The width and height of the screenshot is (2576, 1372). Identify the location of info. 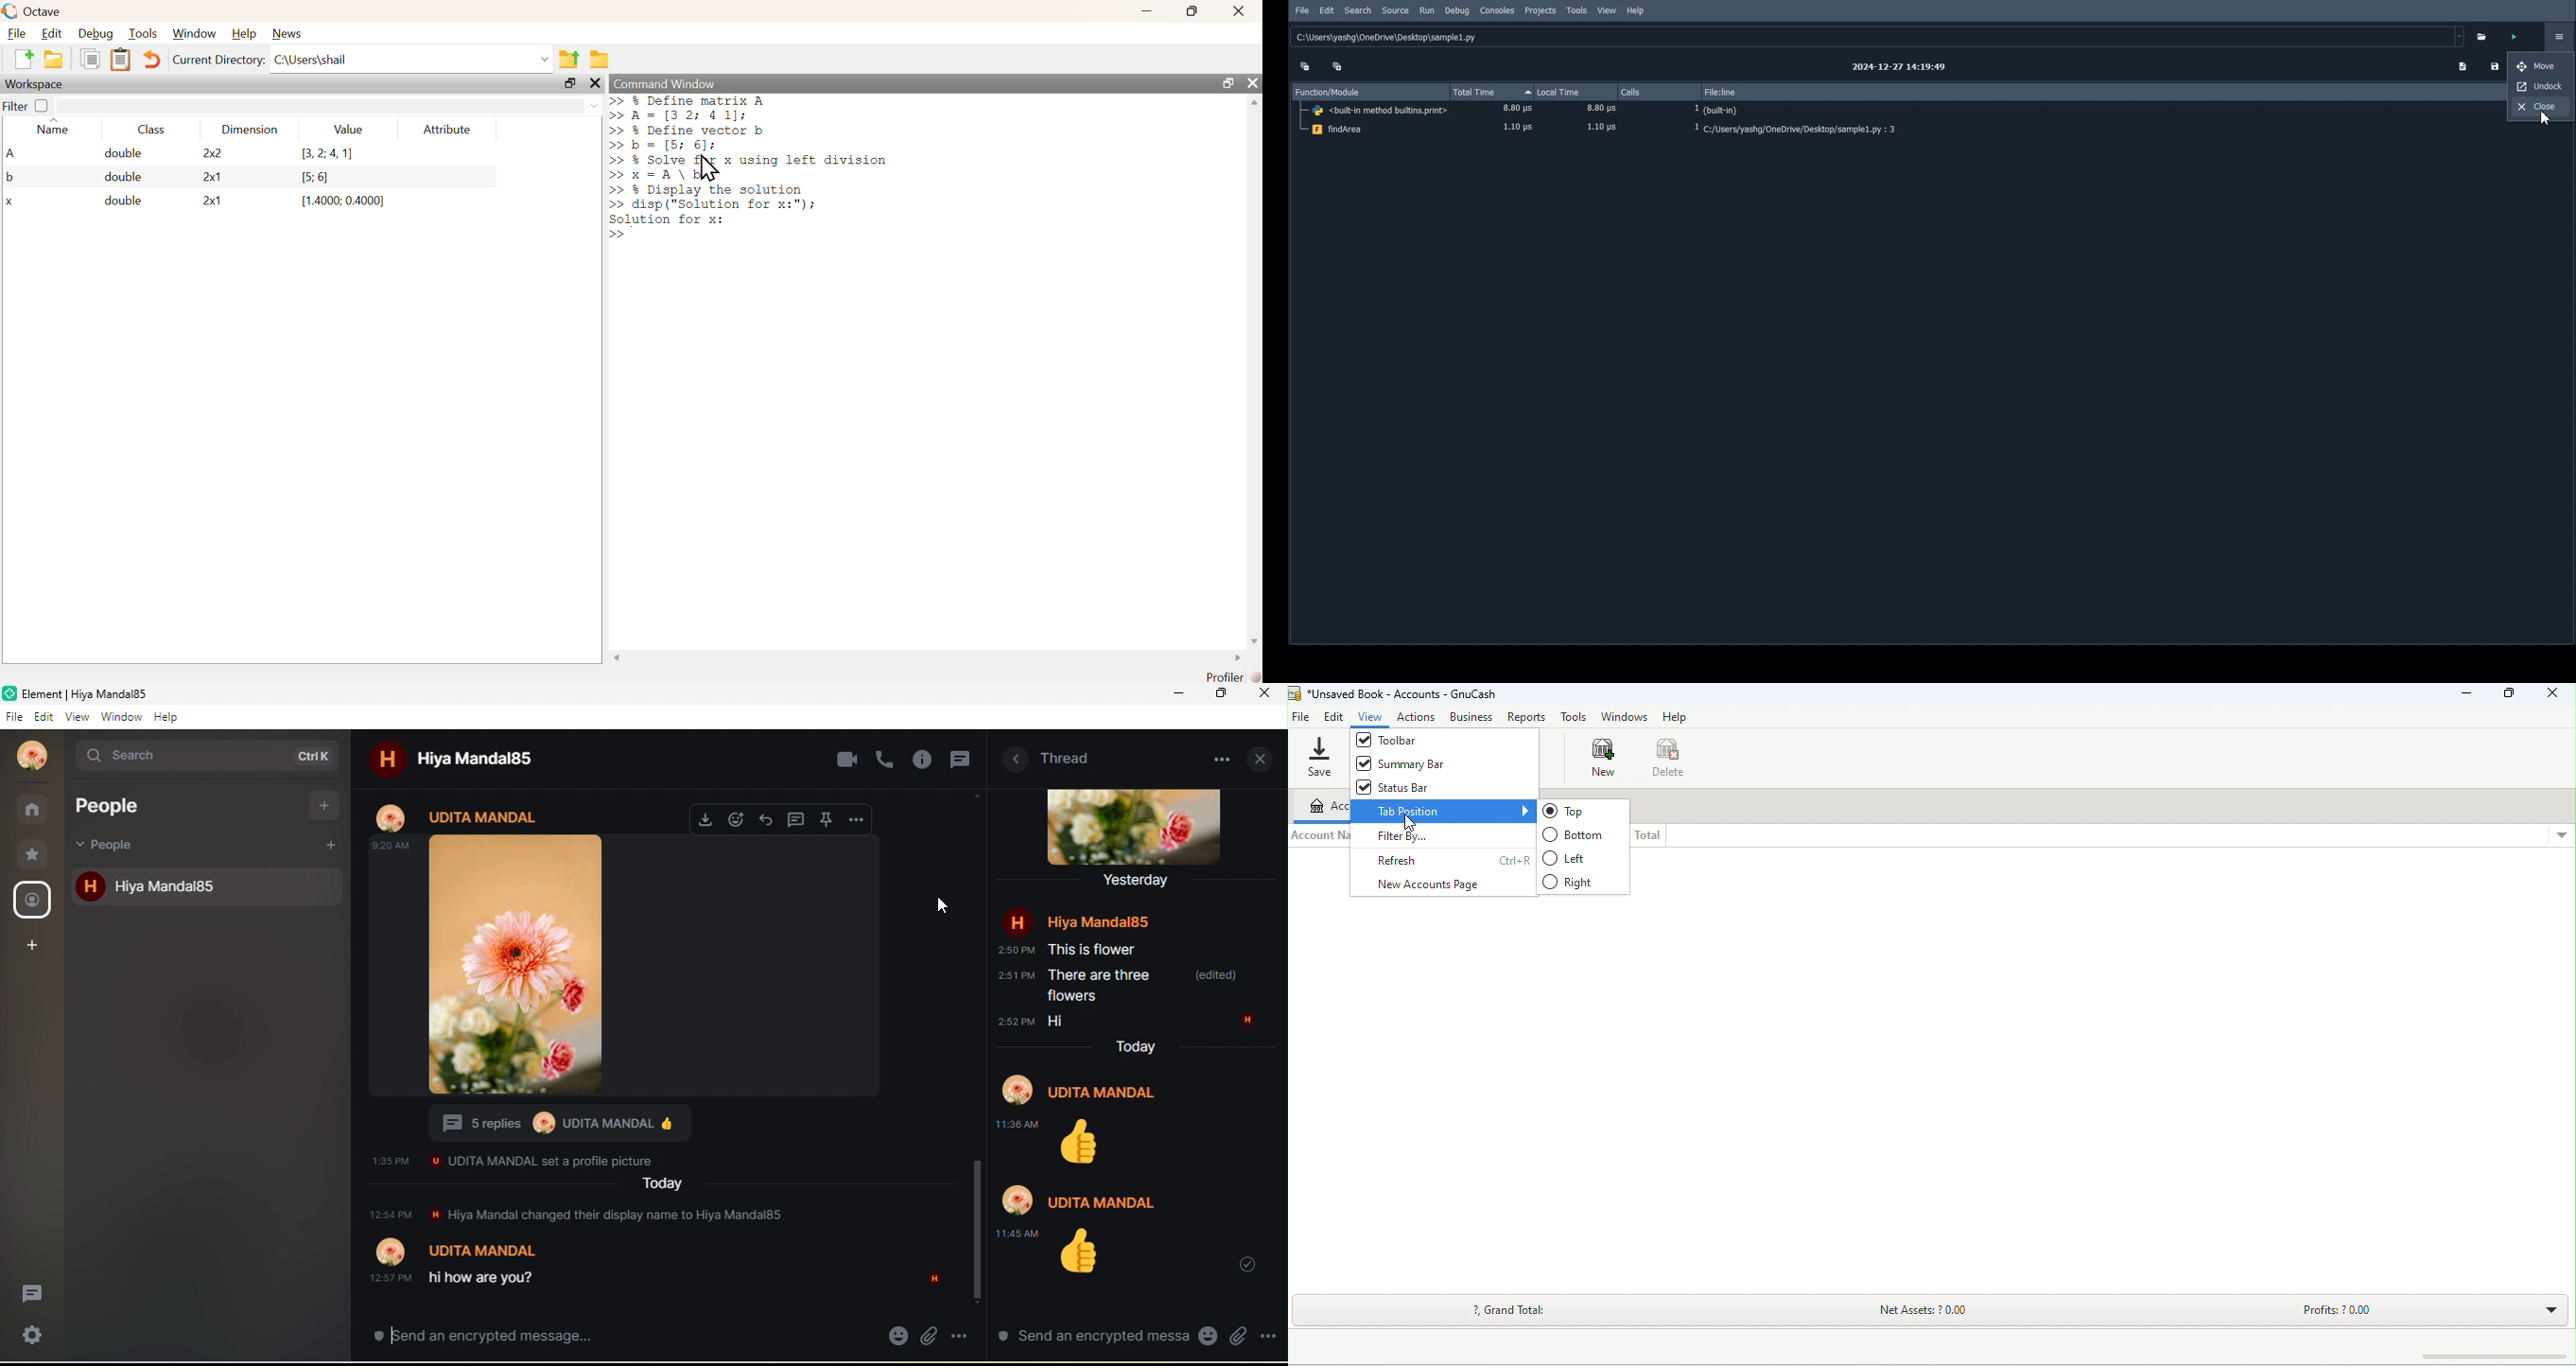
(924, 760).